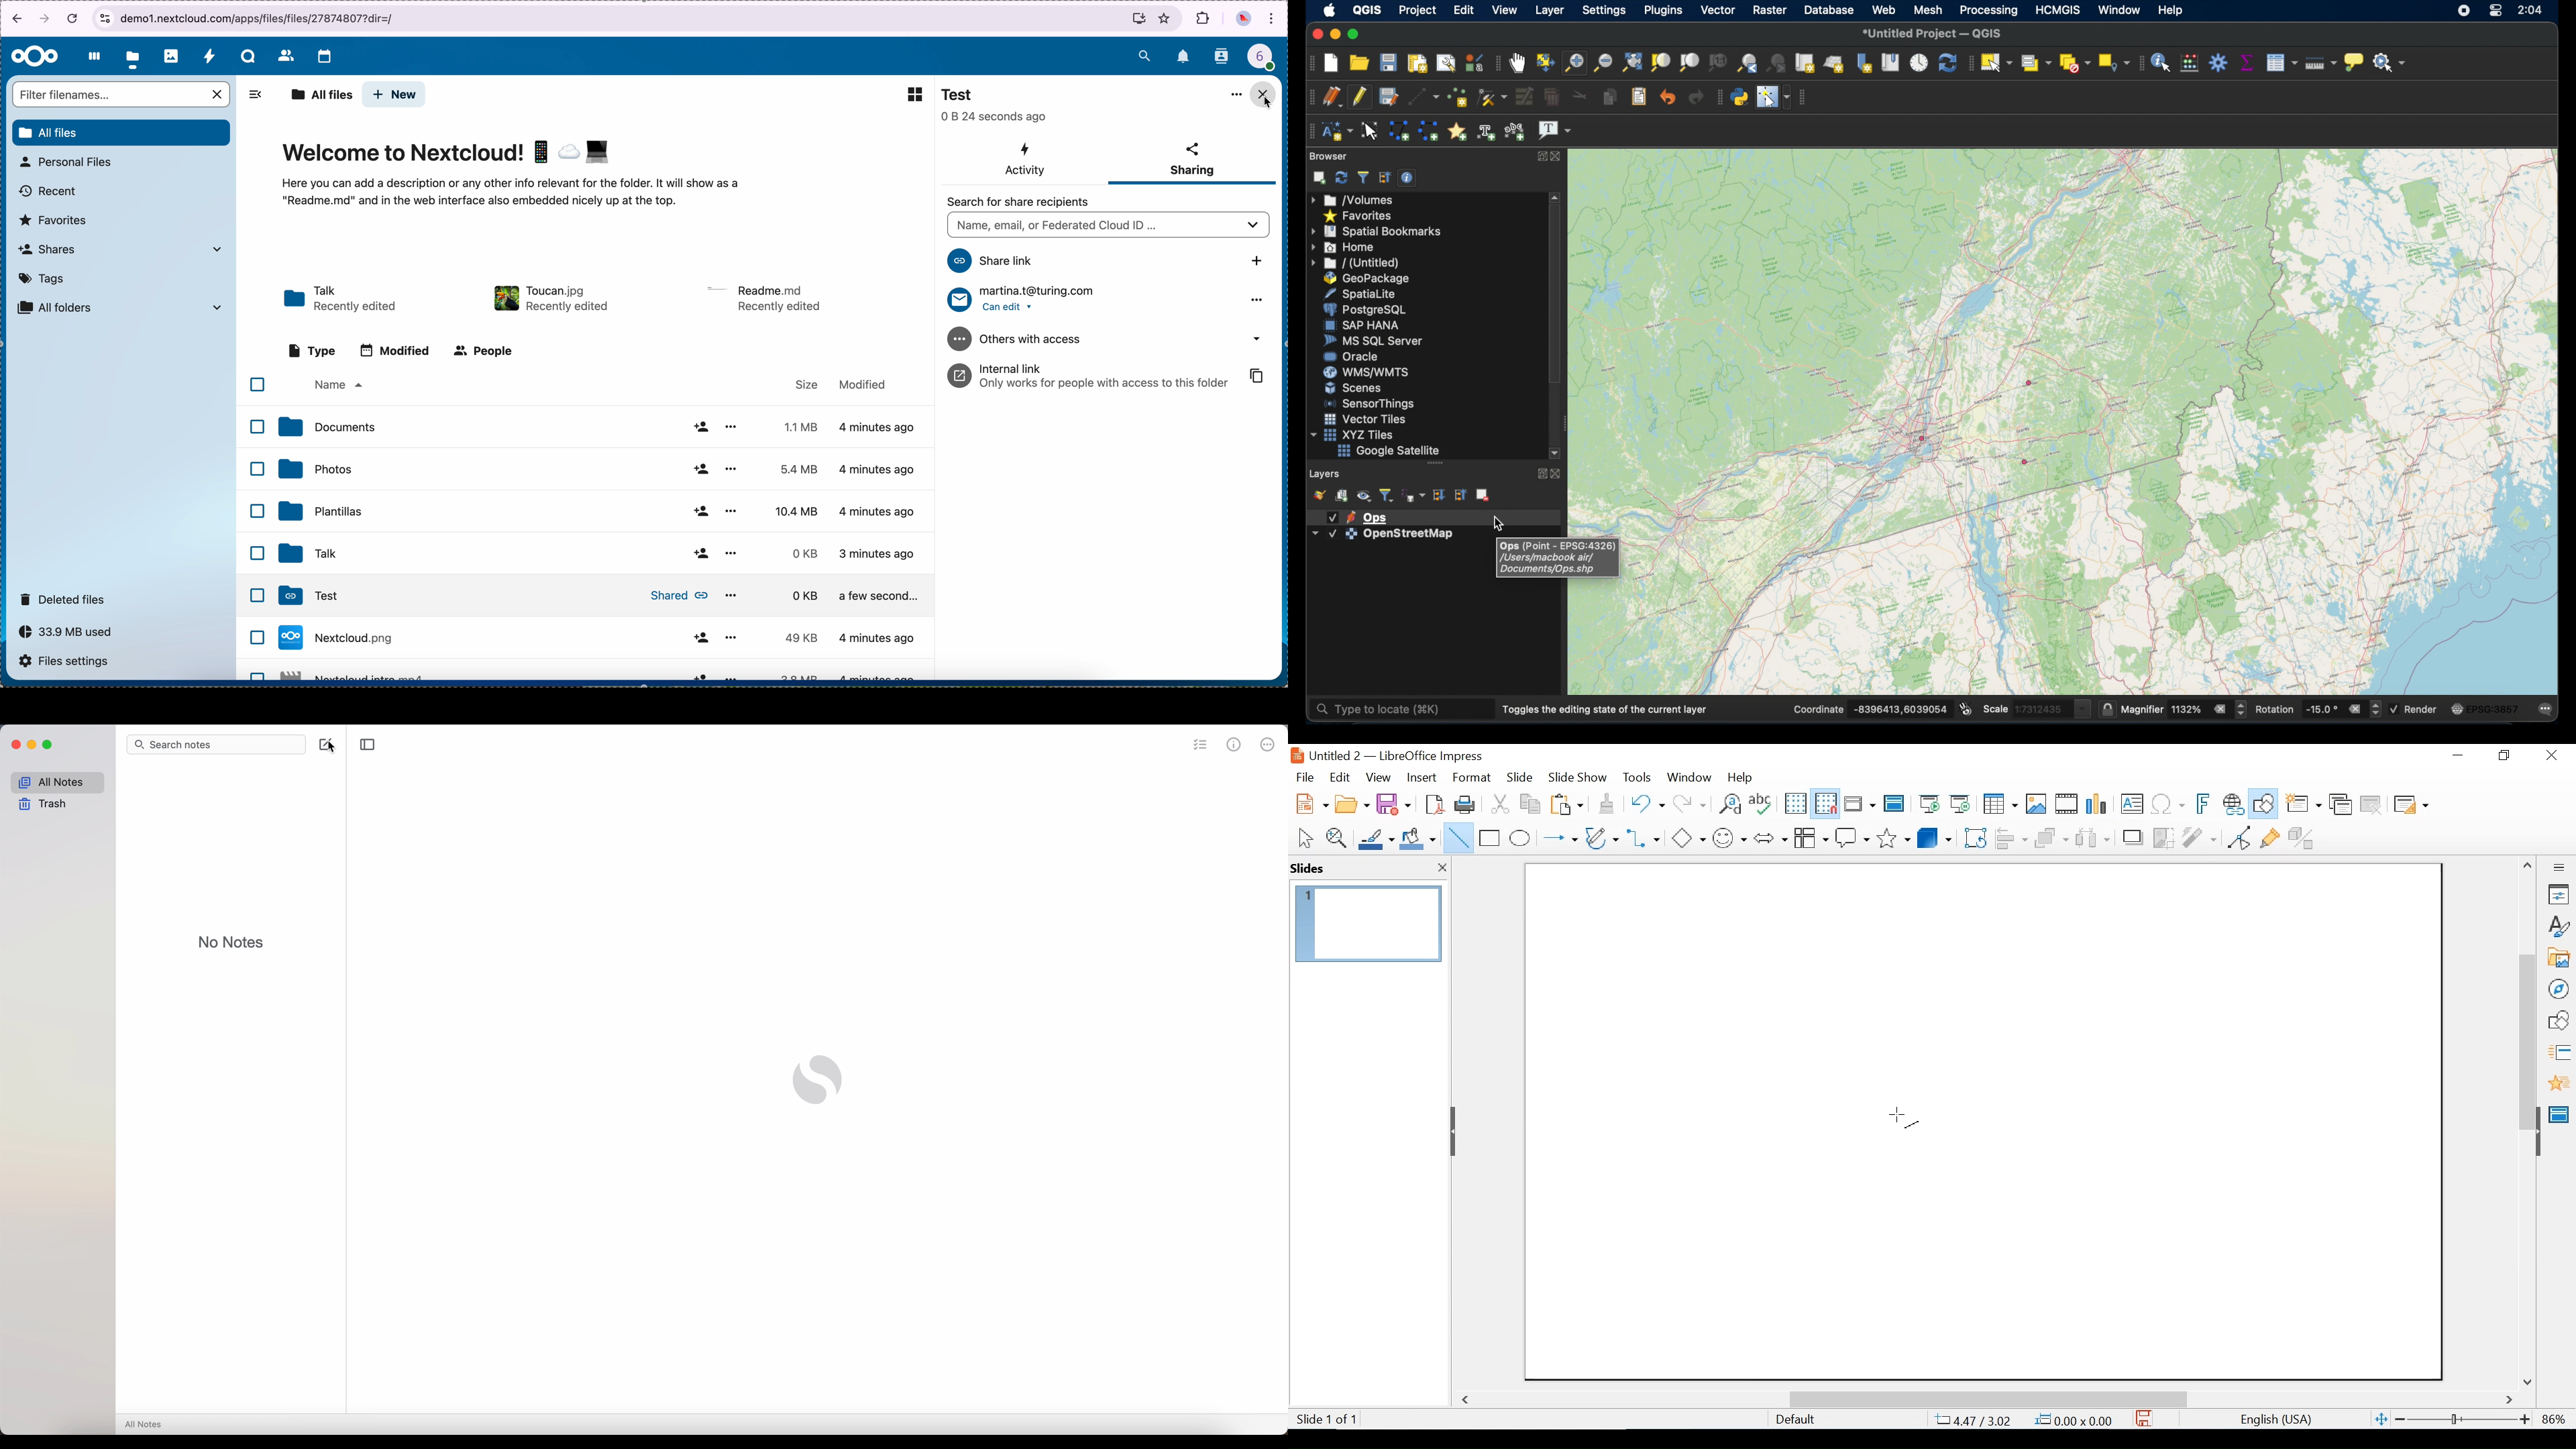 The width and height of the screenshot is (2576, 1456). What do you see at coordinates (1165, 18) in the screenshot?
I see `favorites` at bounding box center [1165, 18].